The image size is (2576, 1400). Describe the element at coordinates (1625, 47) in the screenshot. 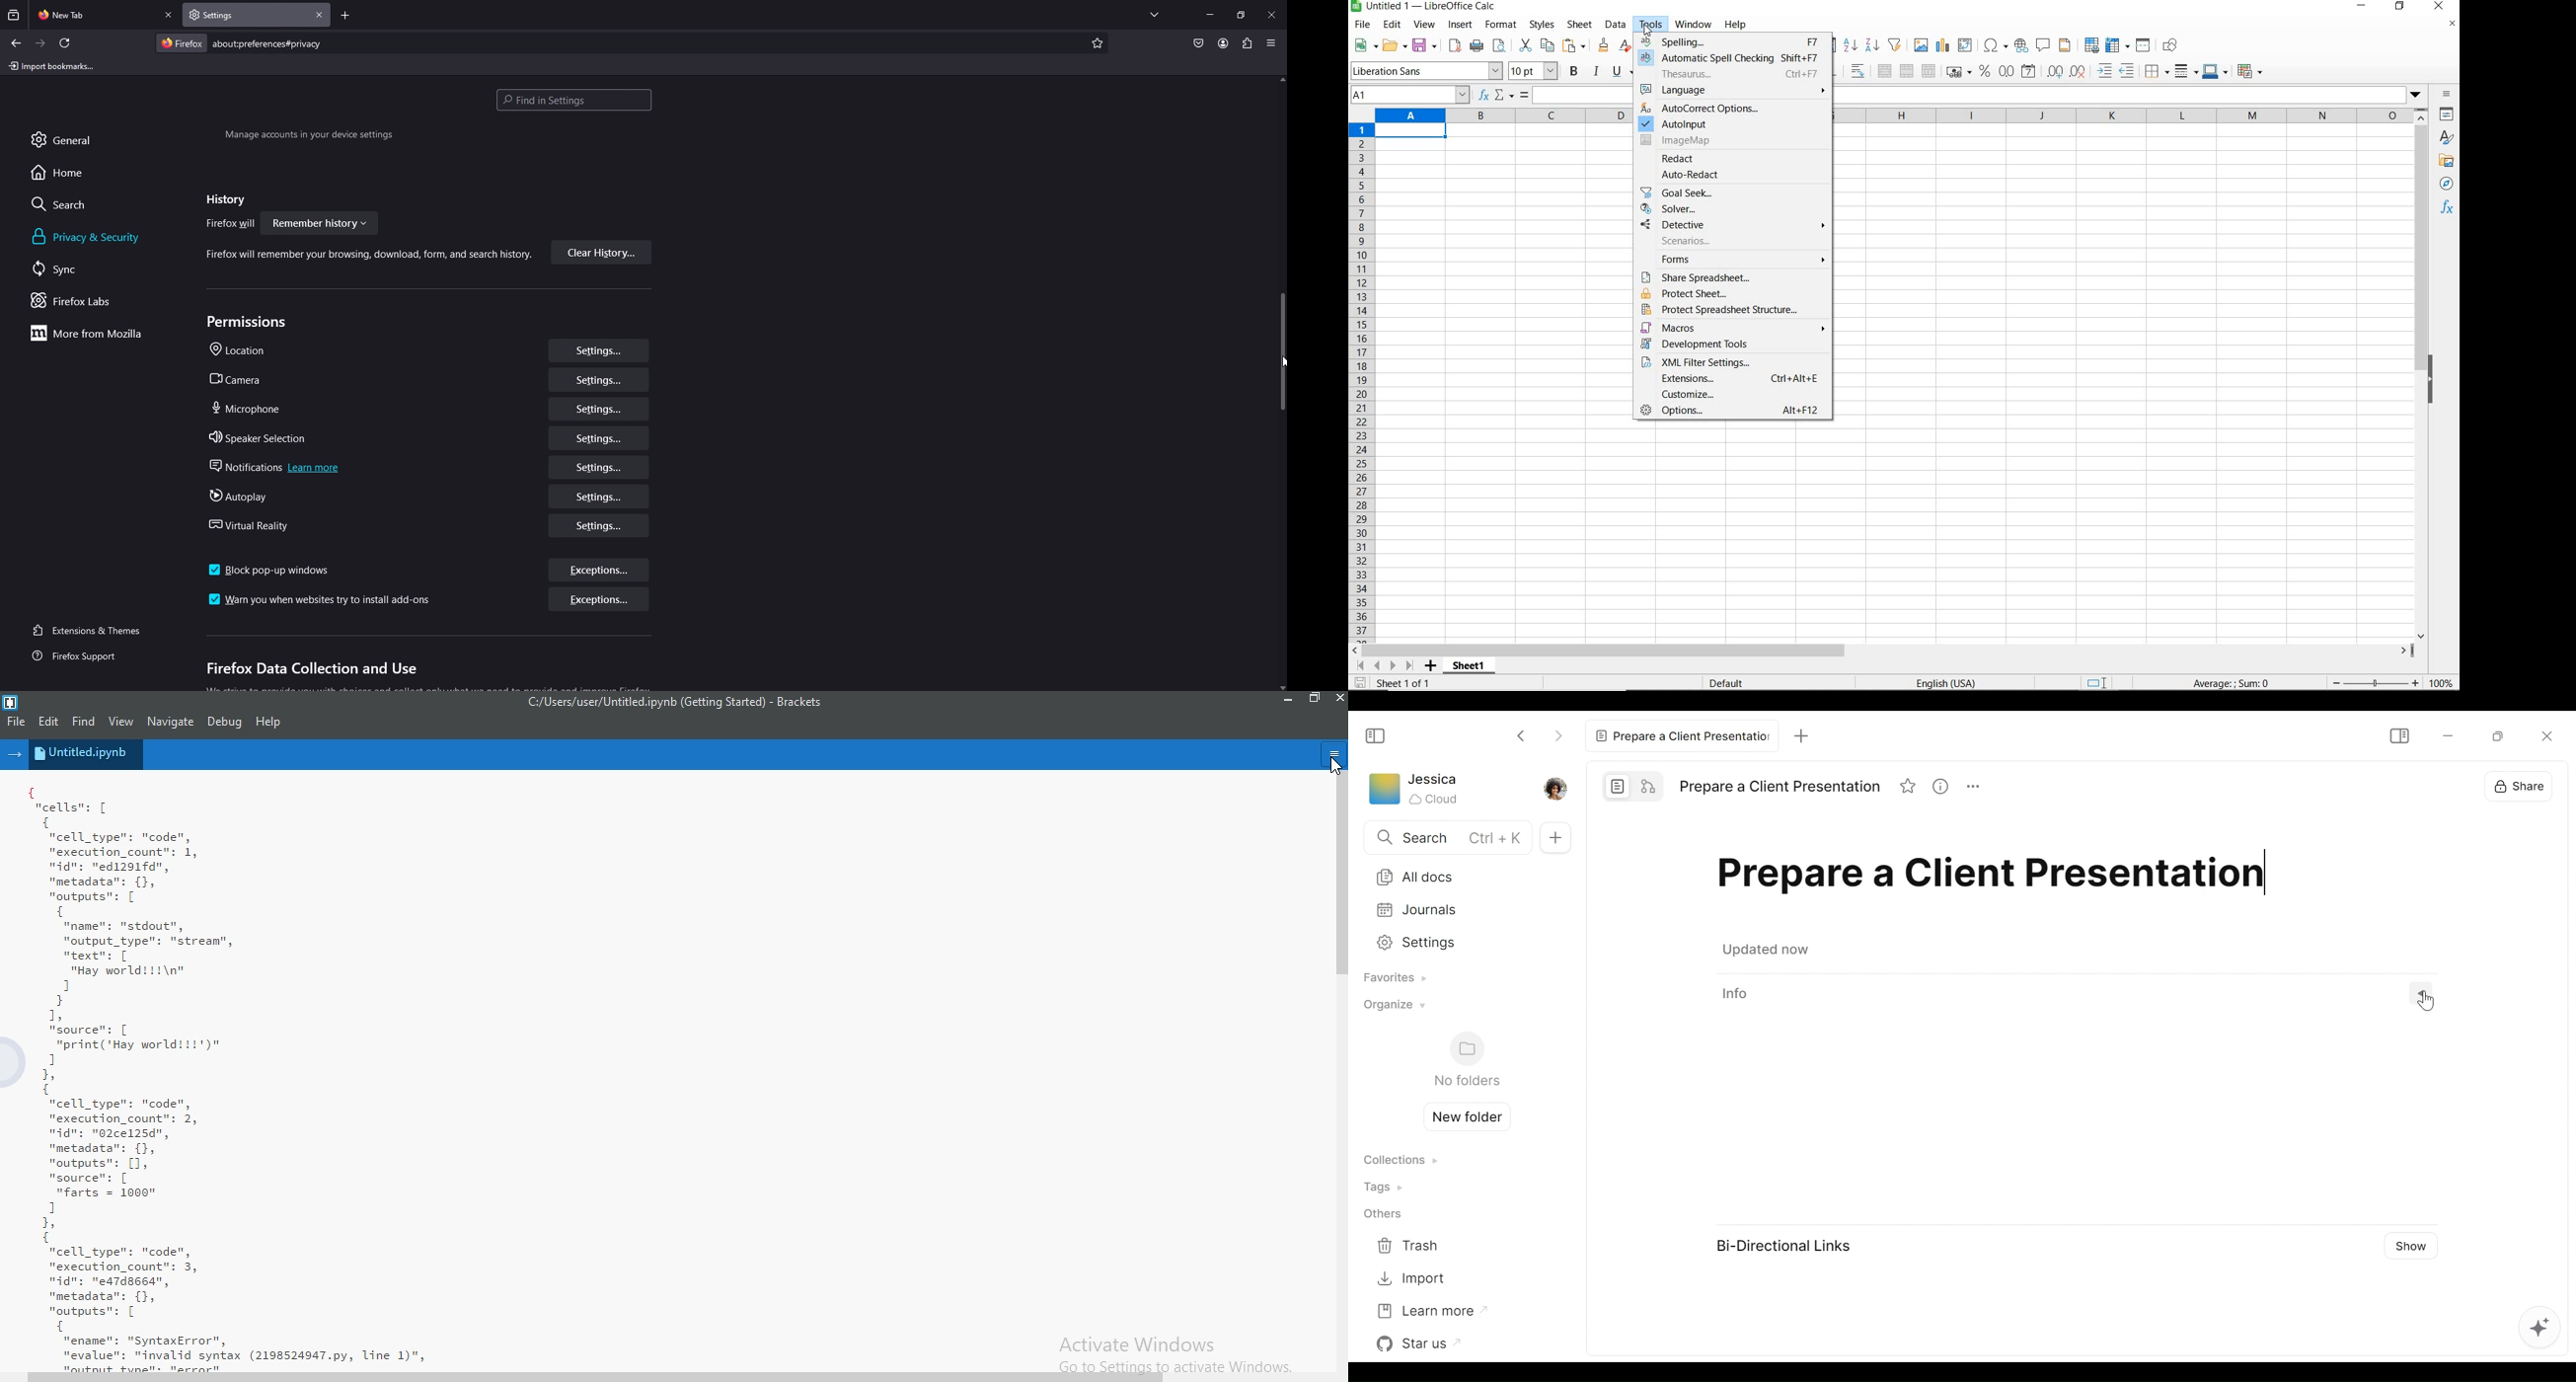

I see `clear direct formatting` at that location.